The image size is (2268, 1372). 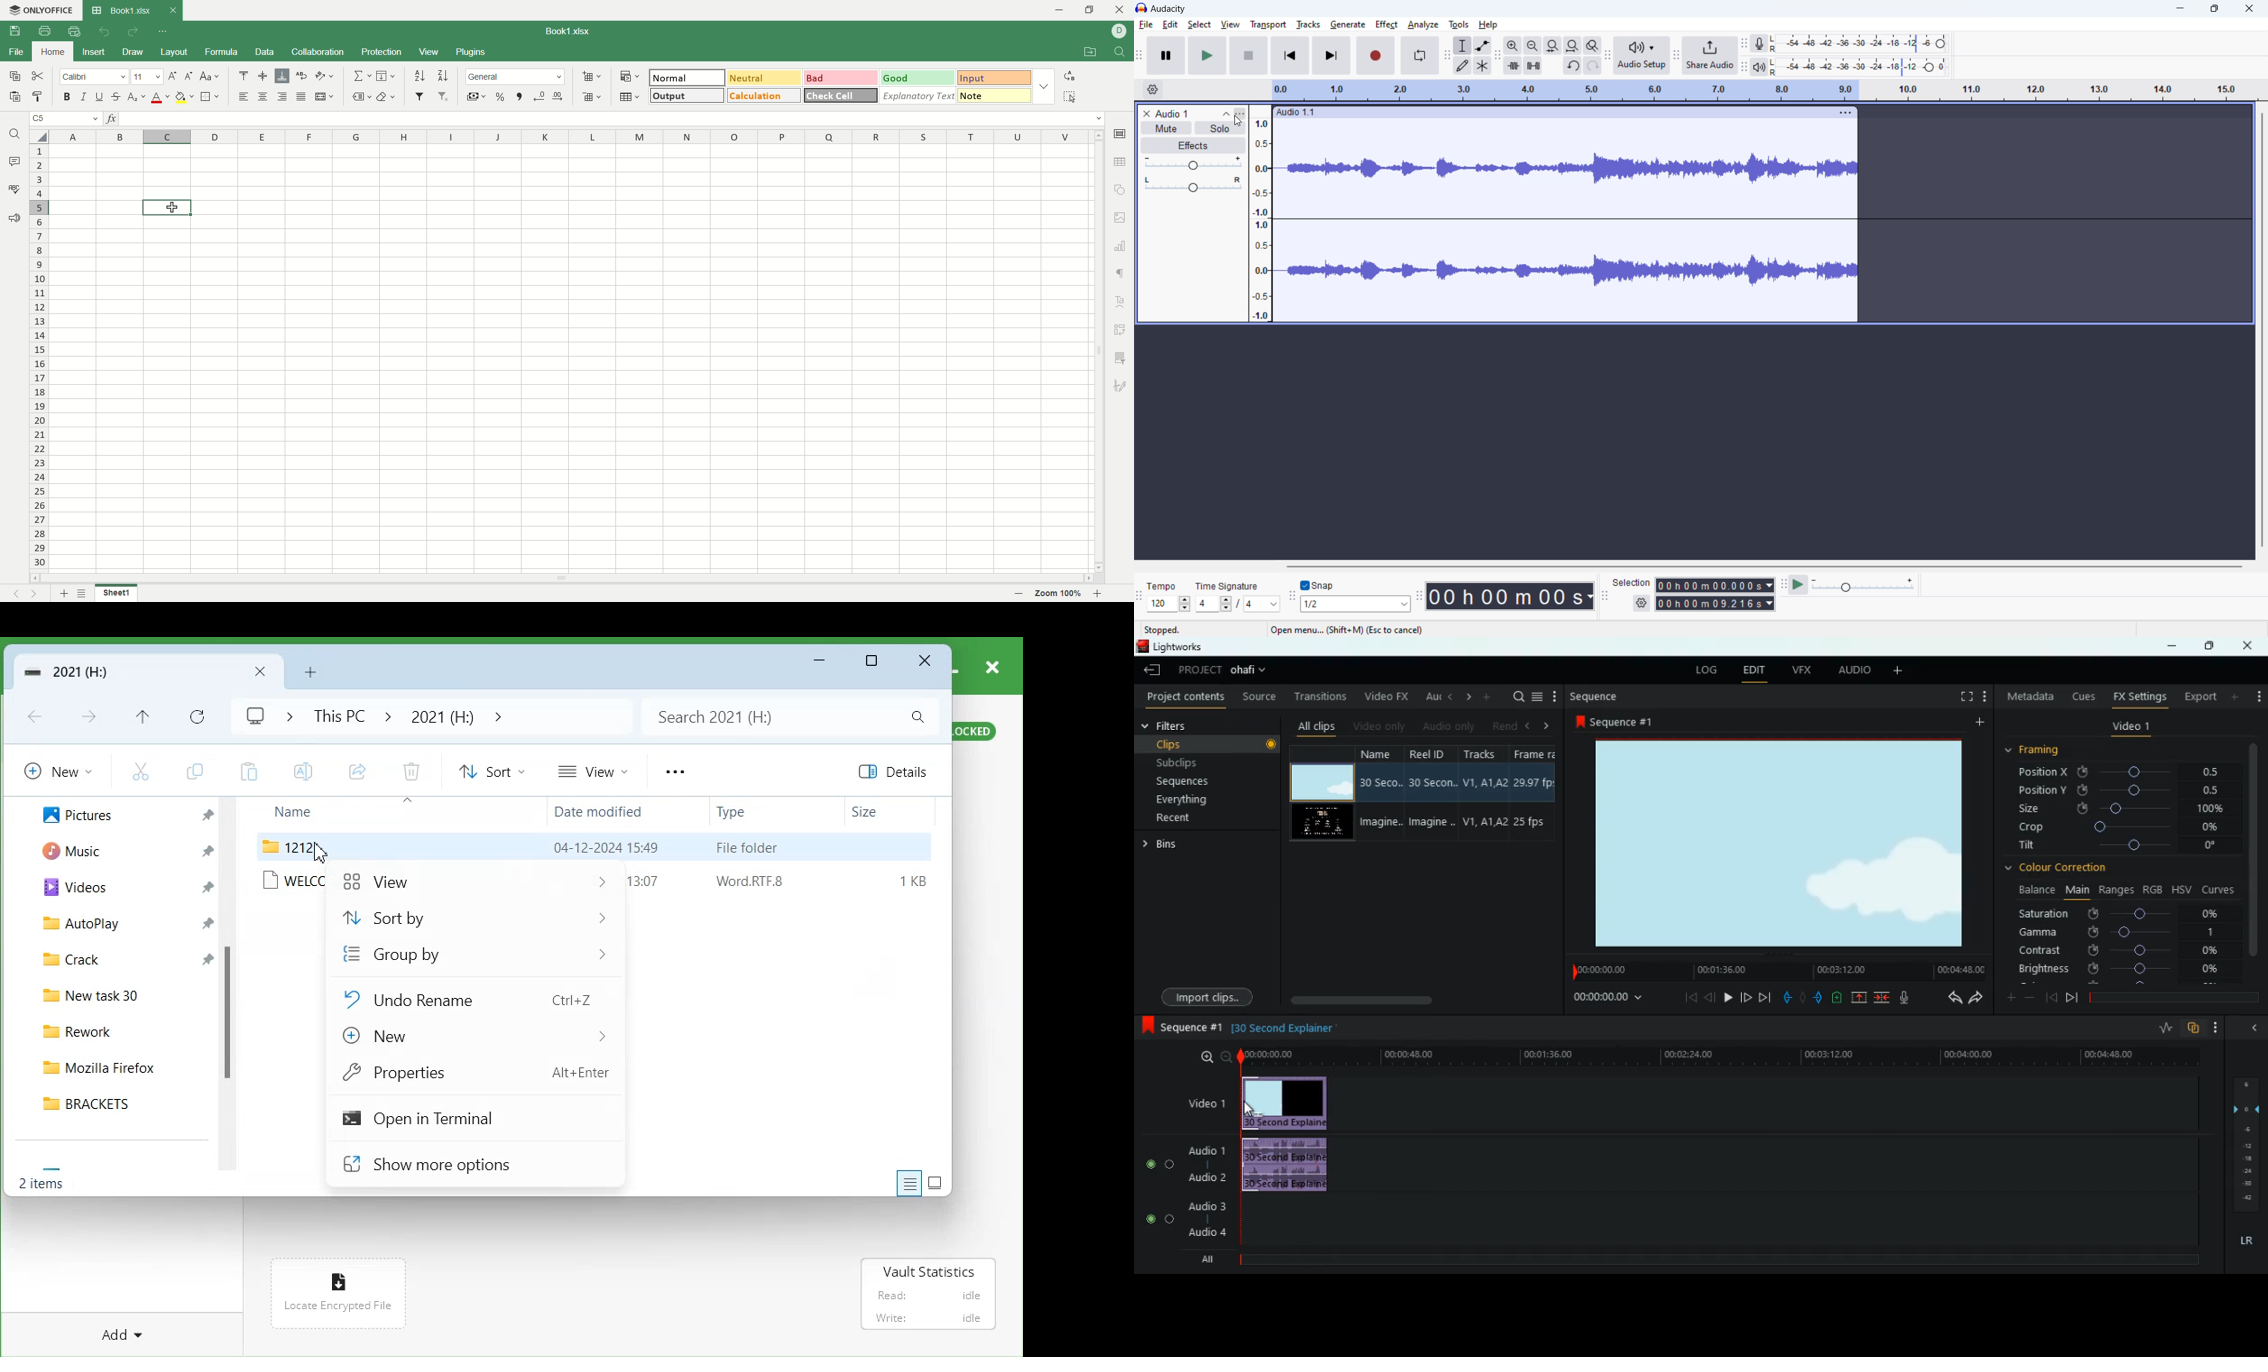 I want to click on minus, so click(x=2029, y=998).